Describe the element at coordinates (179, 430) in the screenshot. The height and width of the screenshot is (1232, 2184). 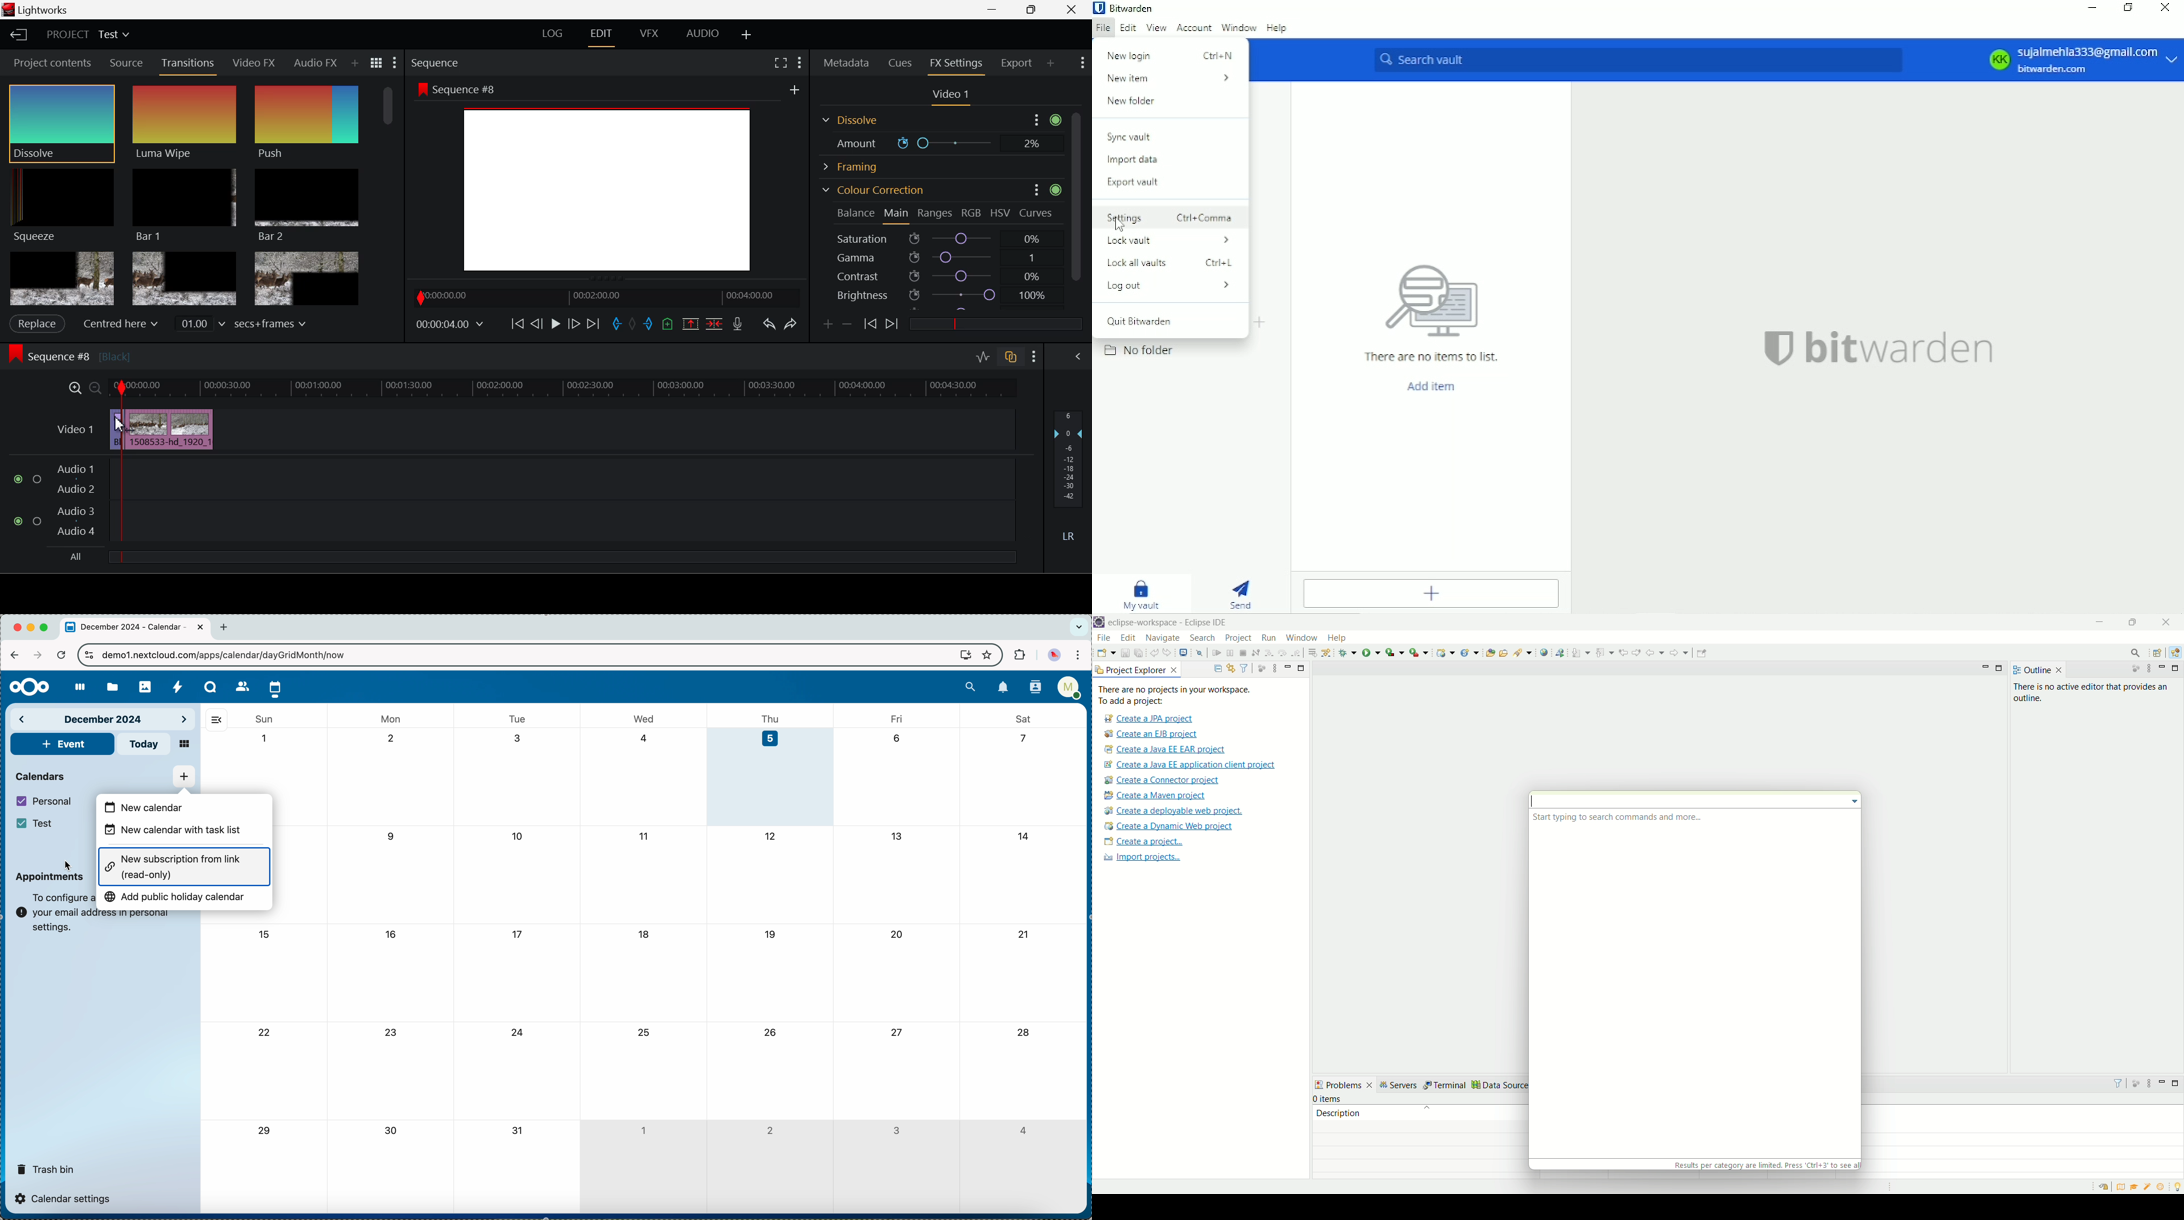
I see `Effect Added` at that location.